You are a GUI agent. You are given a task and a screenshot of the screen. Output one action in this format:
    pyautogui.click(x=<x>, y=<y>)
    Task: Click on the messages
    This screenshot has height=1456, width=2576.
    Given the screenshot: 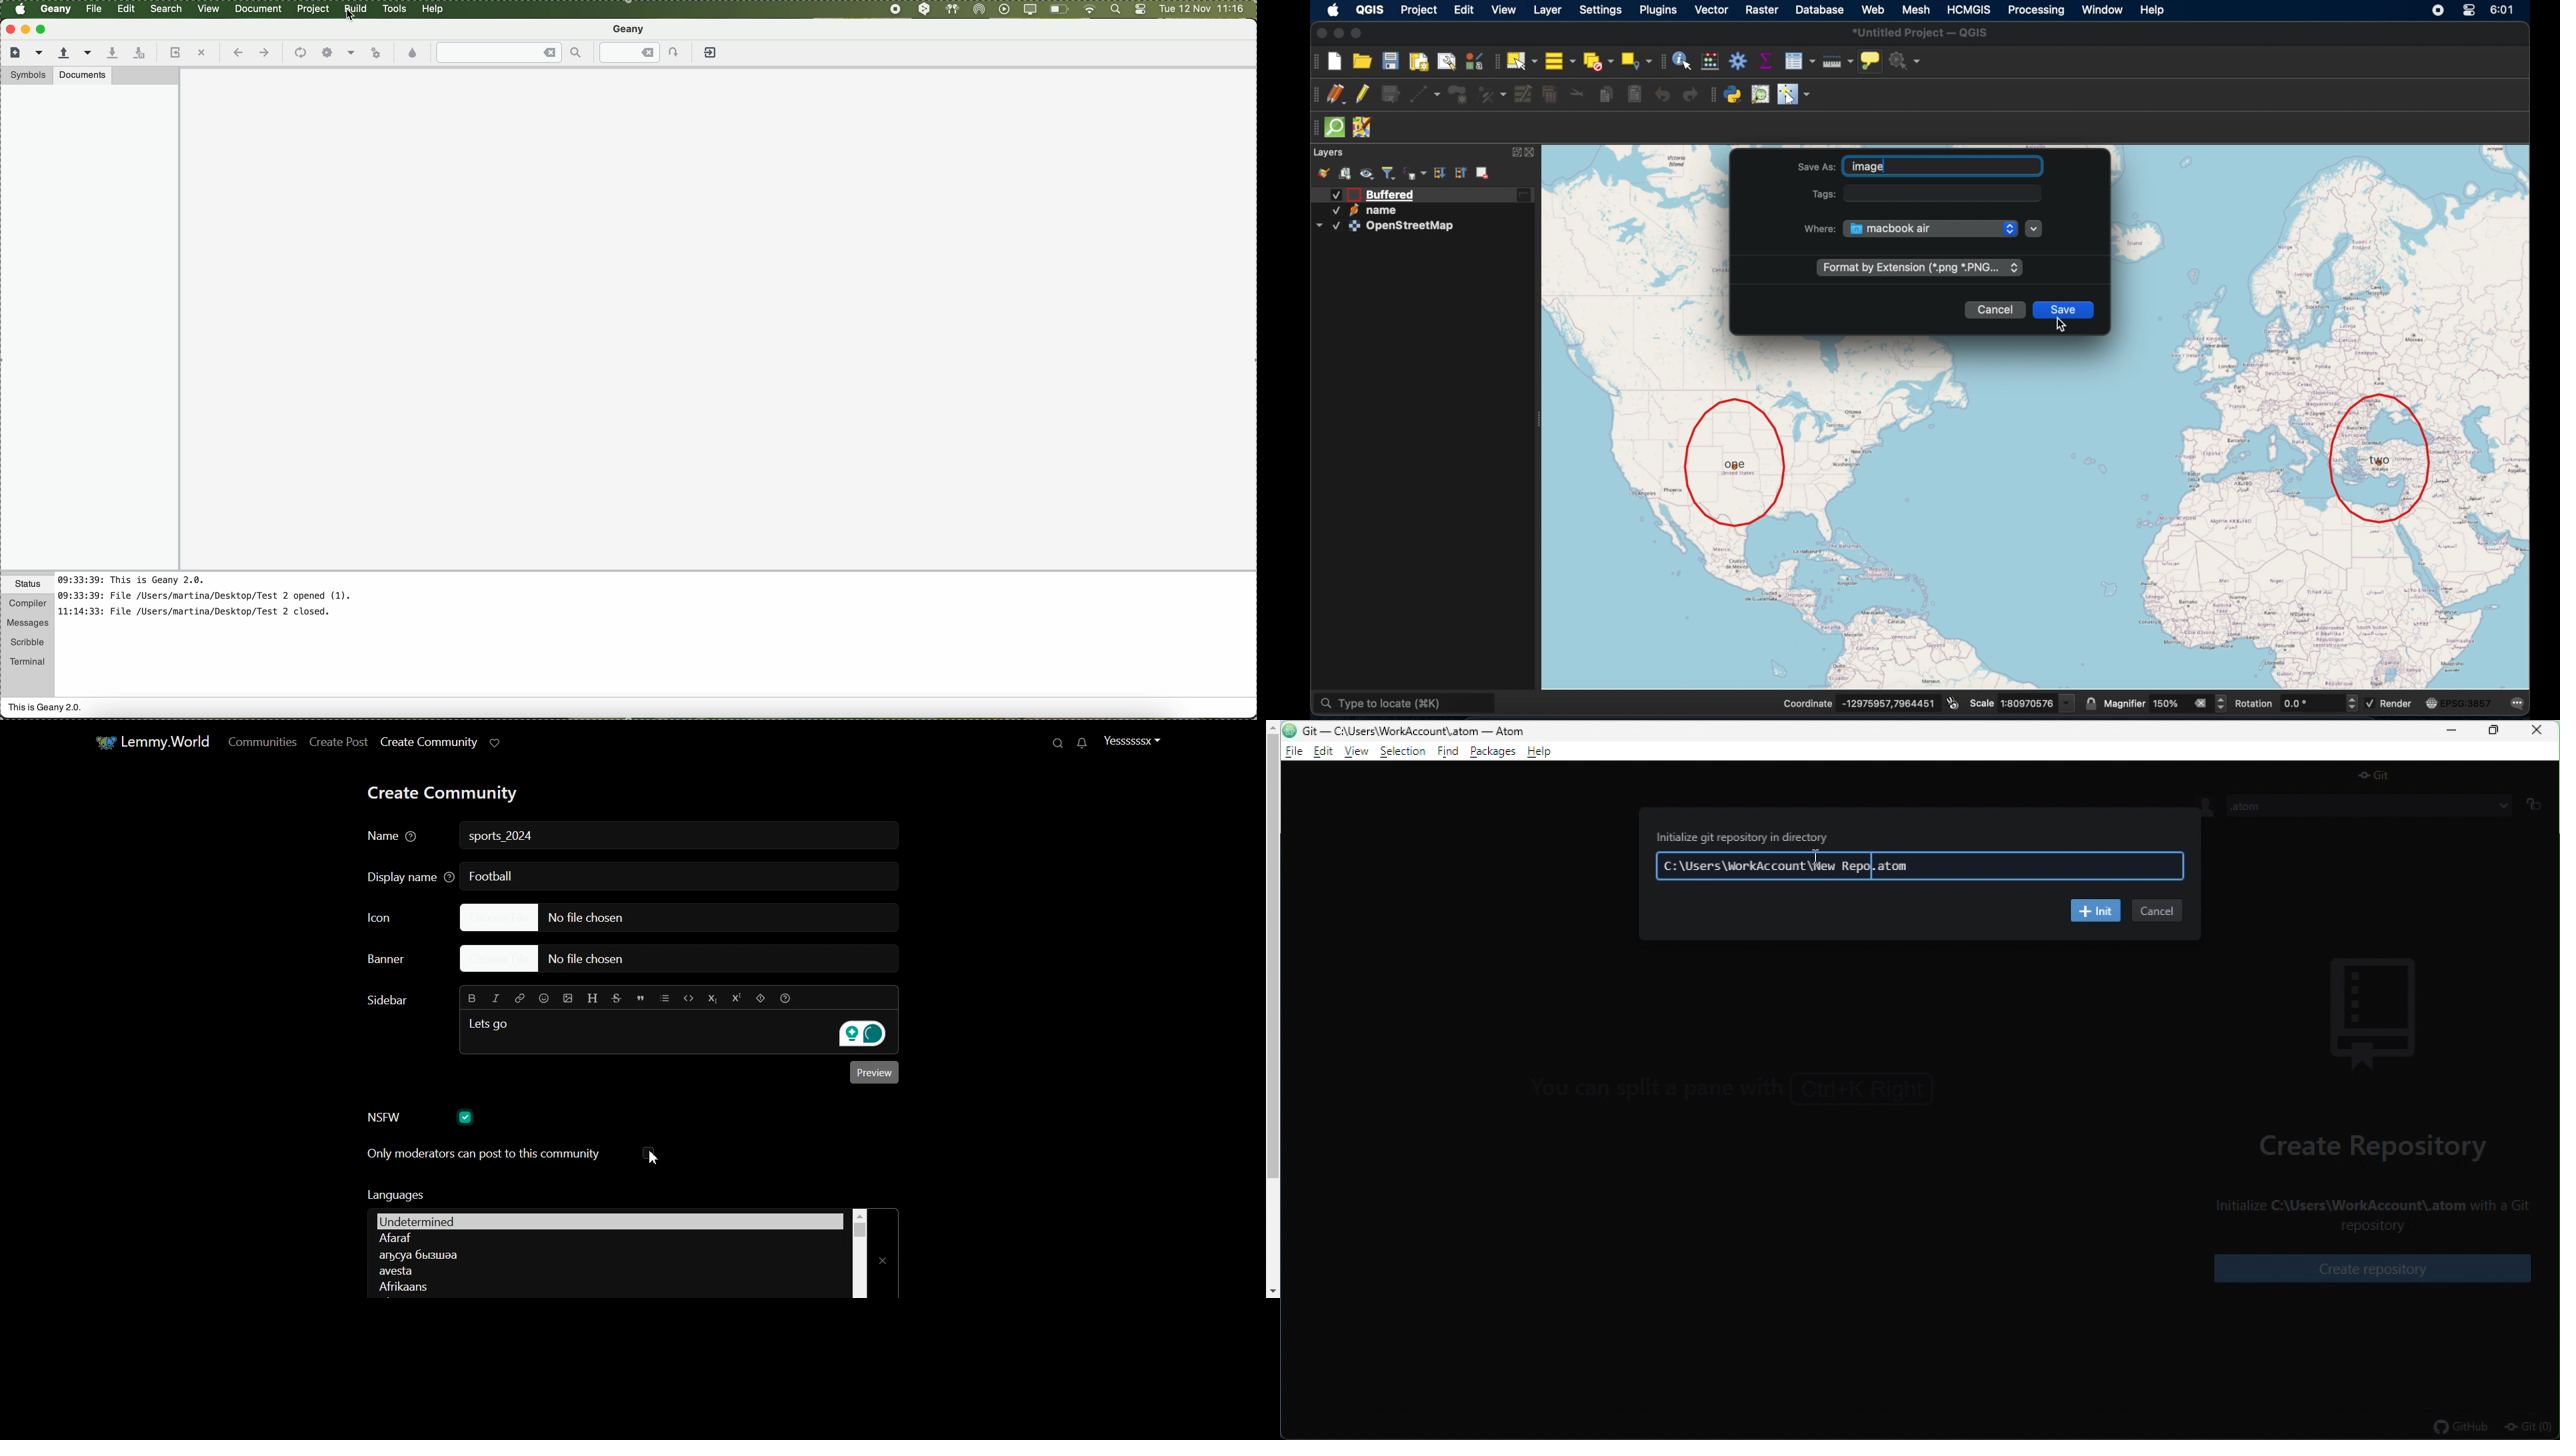 What is the action you would take?
    pyautogui.click(x=2519, y=703)
    